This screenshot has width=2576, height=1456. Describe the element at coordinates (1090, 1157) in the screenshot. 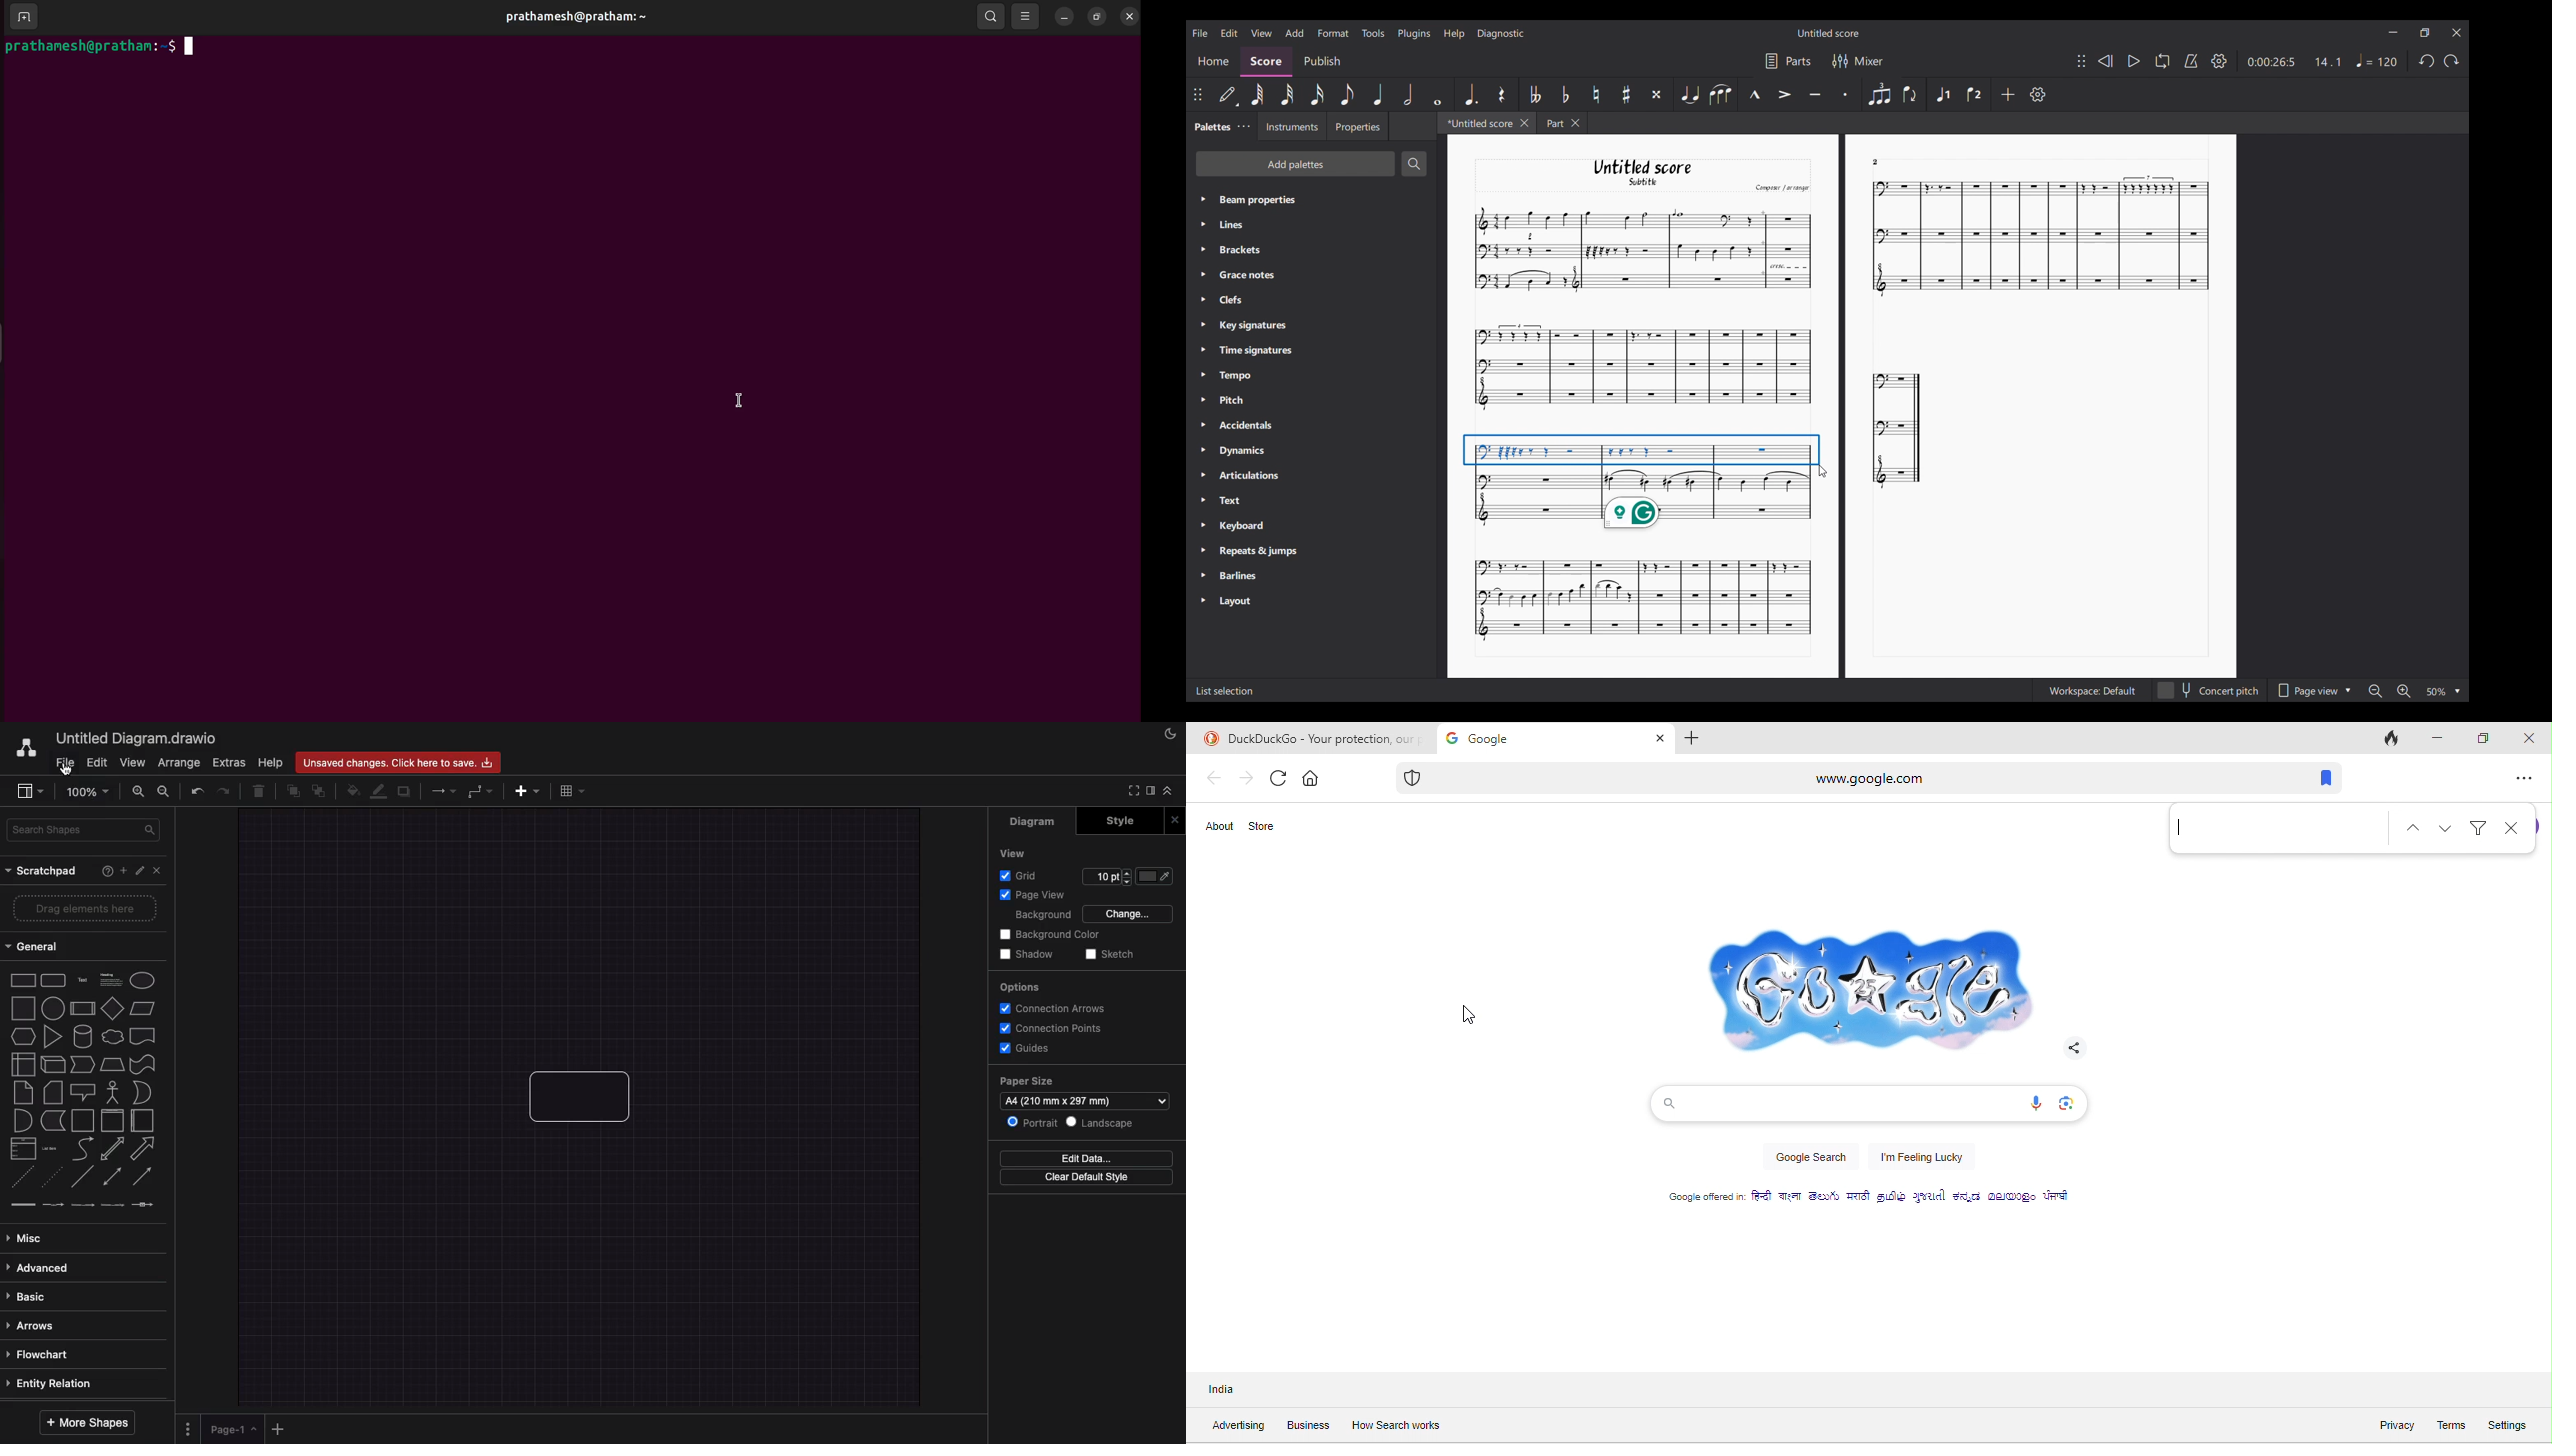

I see `Edit data` at that location.